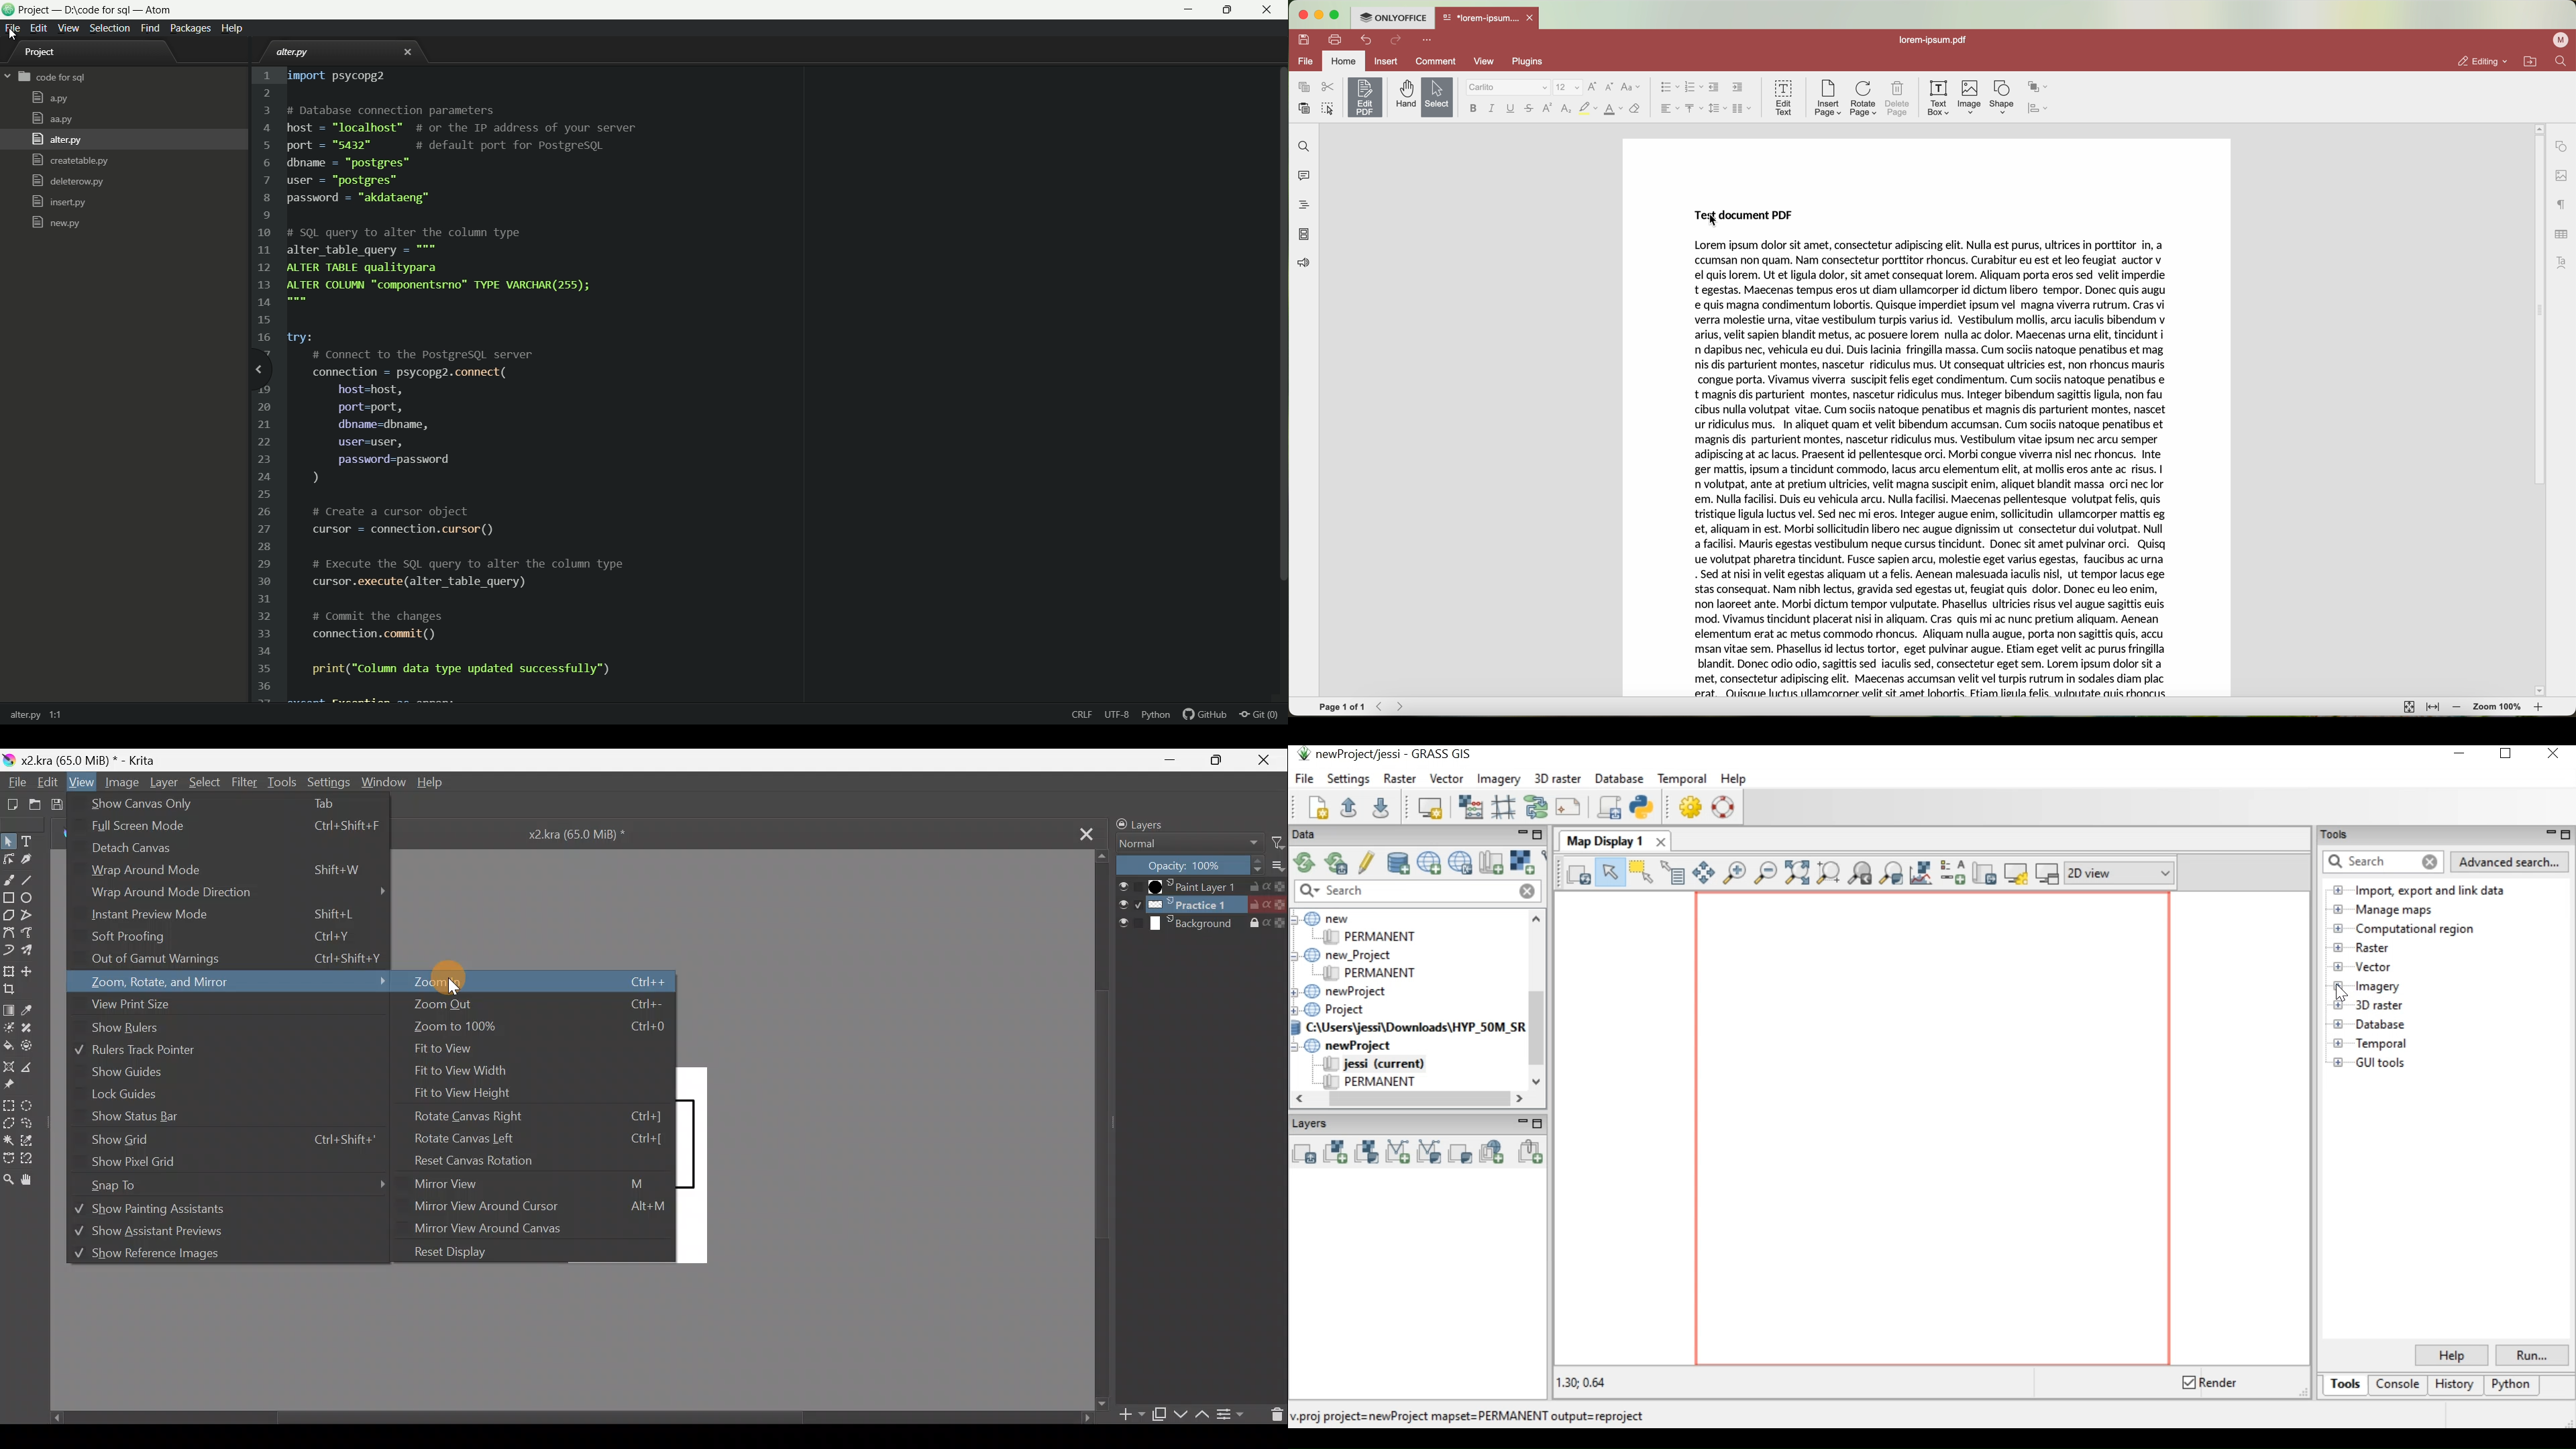  What do you see at coordinates (1669, 109) in the screenshot?
I see `horizontal align` at bounding box center [1669, 109].